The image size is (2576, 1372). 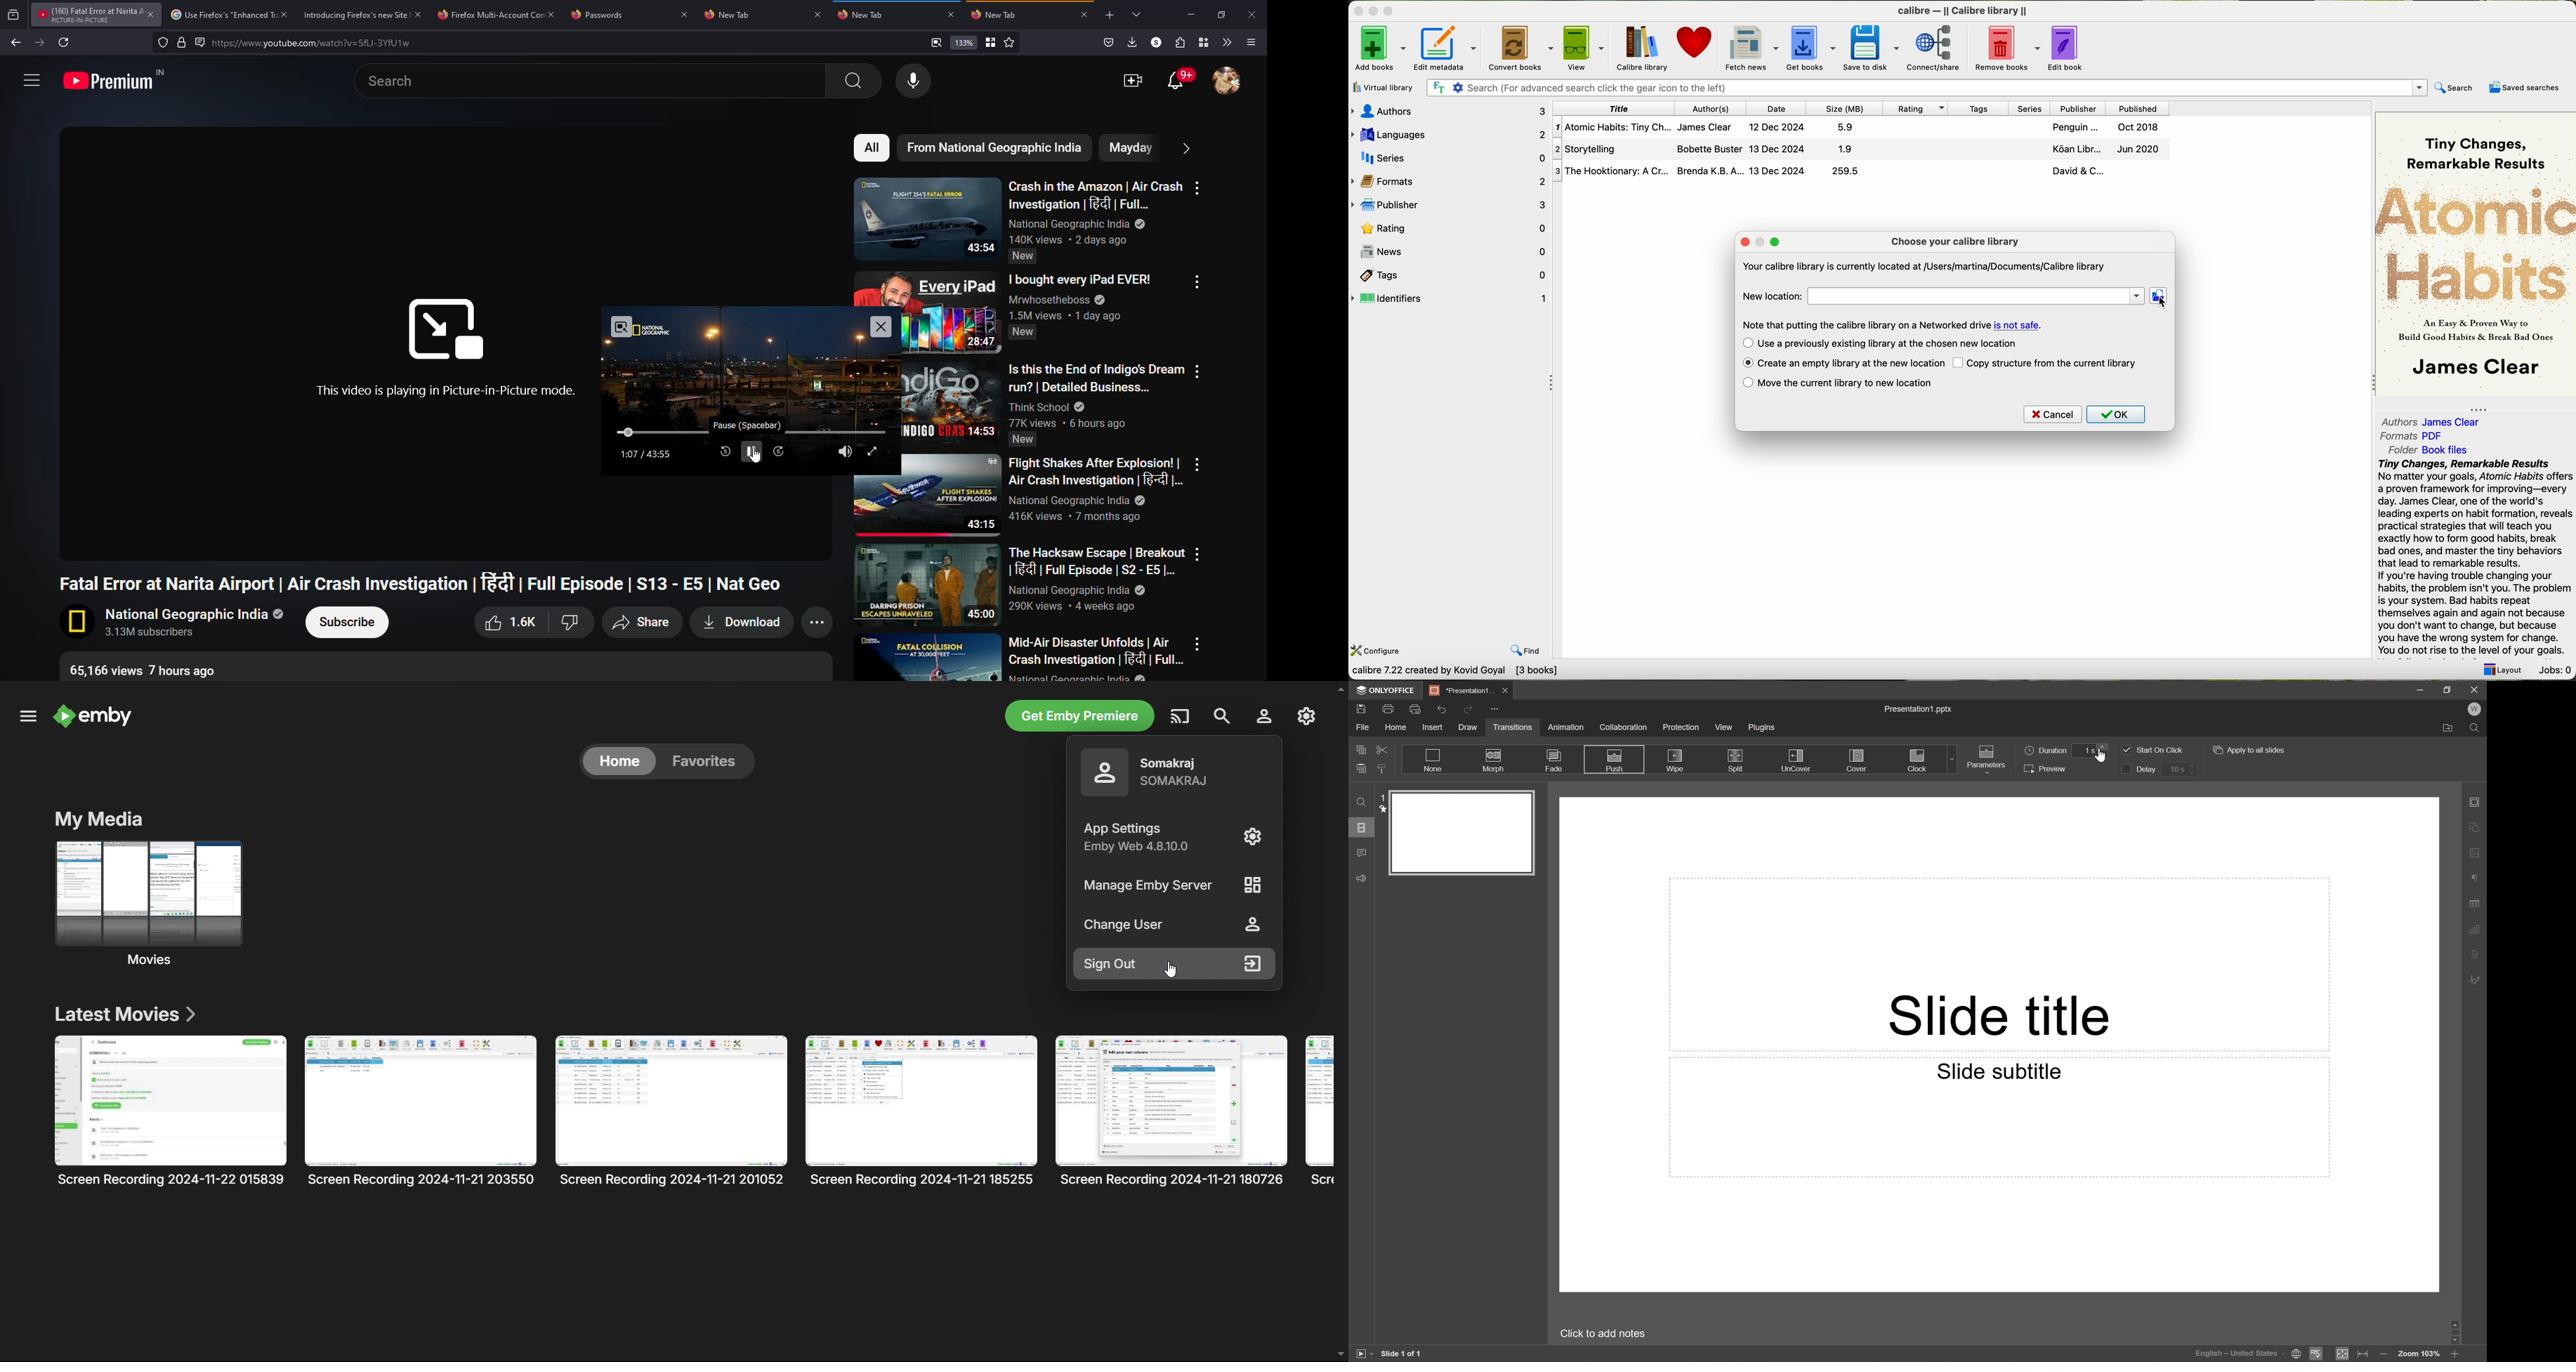 I want to click on Indicates video is new, so click(x=1023, y=332).